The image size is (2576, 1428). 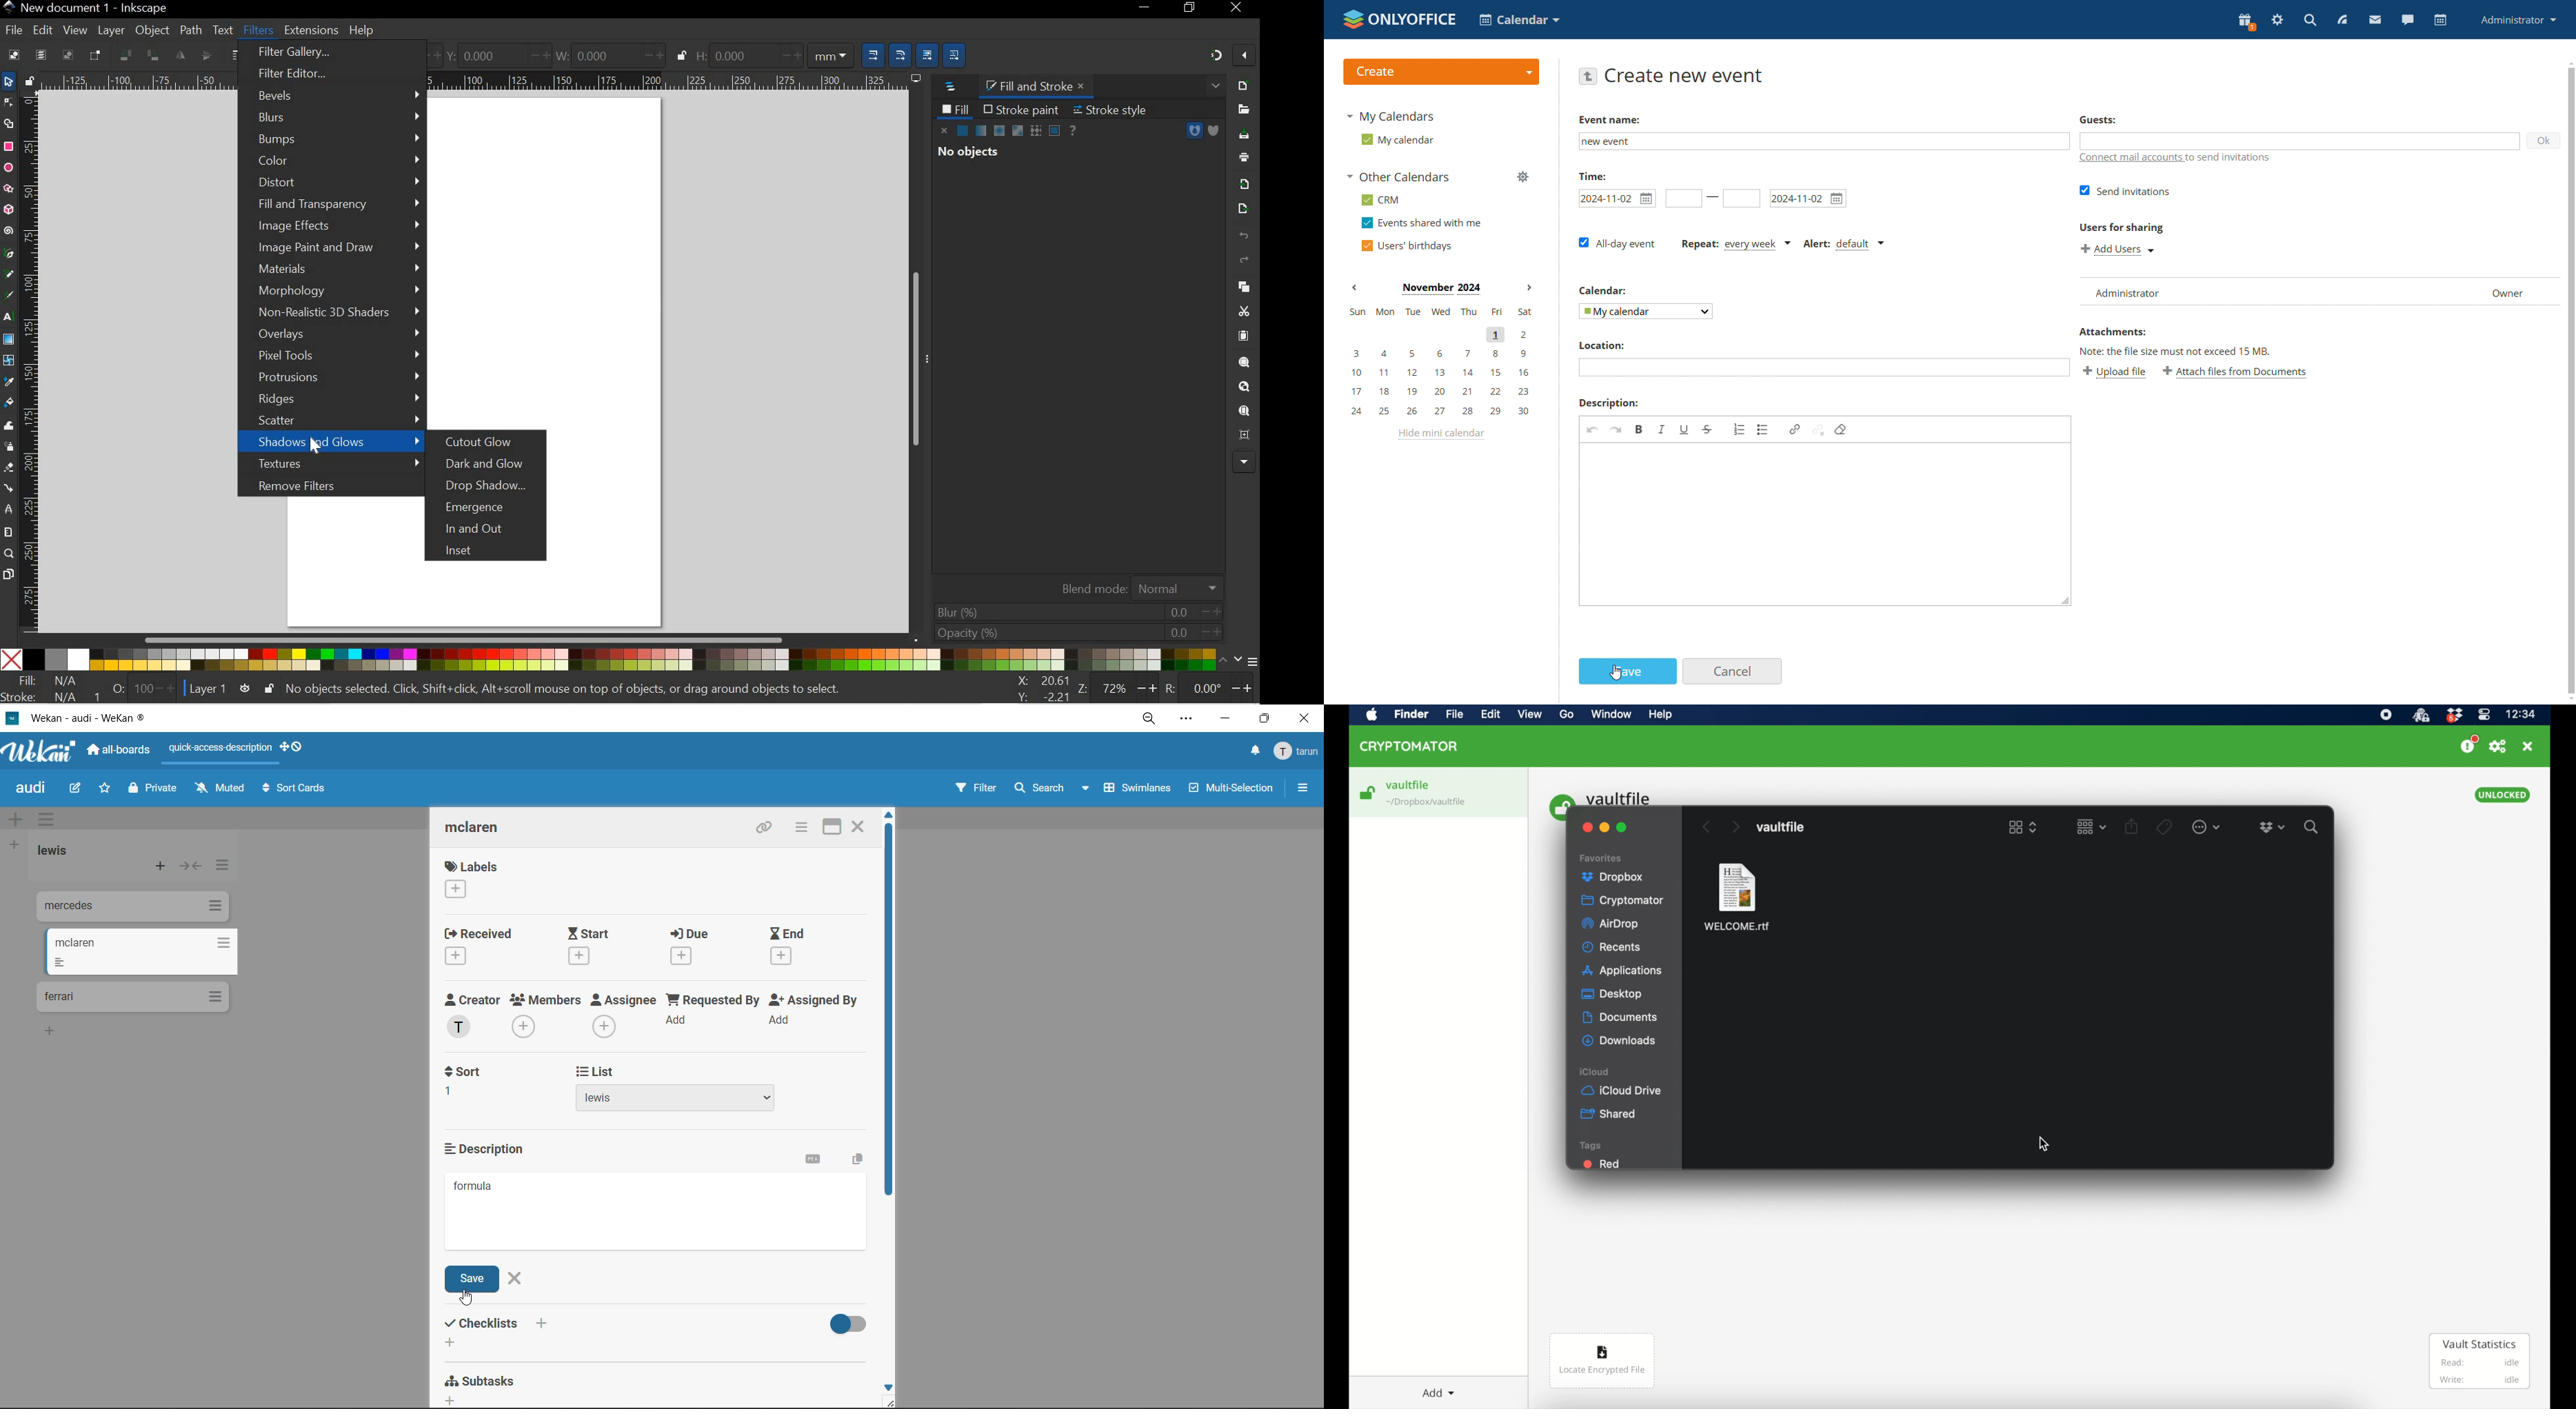 What do you see at coordinates (19, 820) in the screenshot?
I see `add swimlane` at bounding box center [19, 820].